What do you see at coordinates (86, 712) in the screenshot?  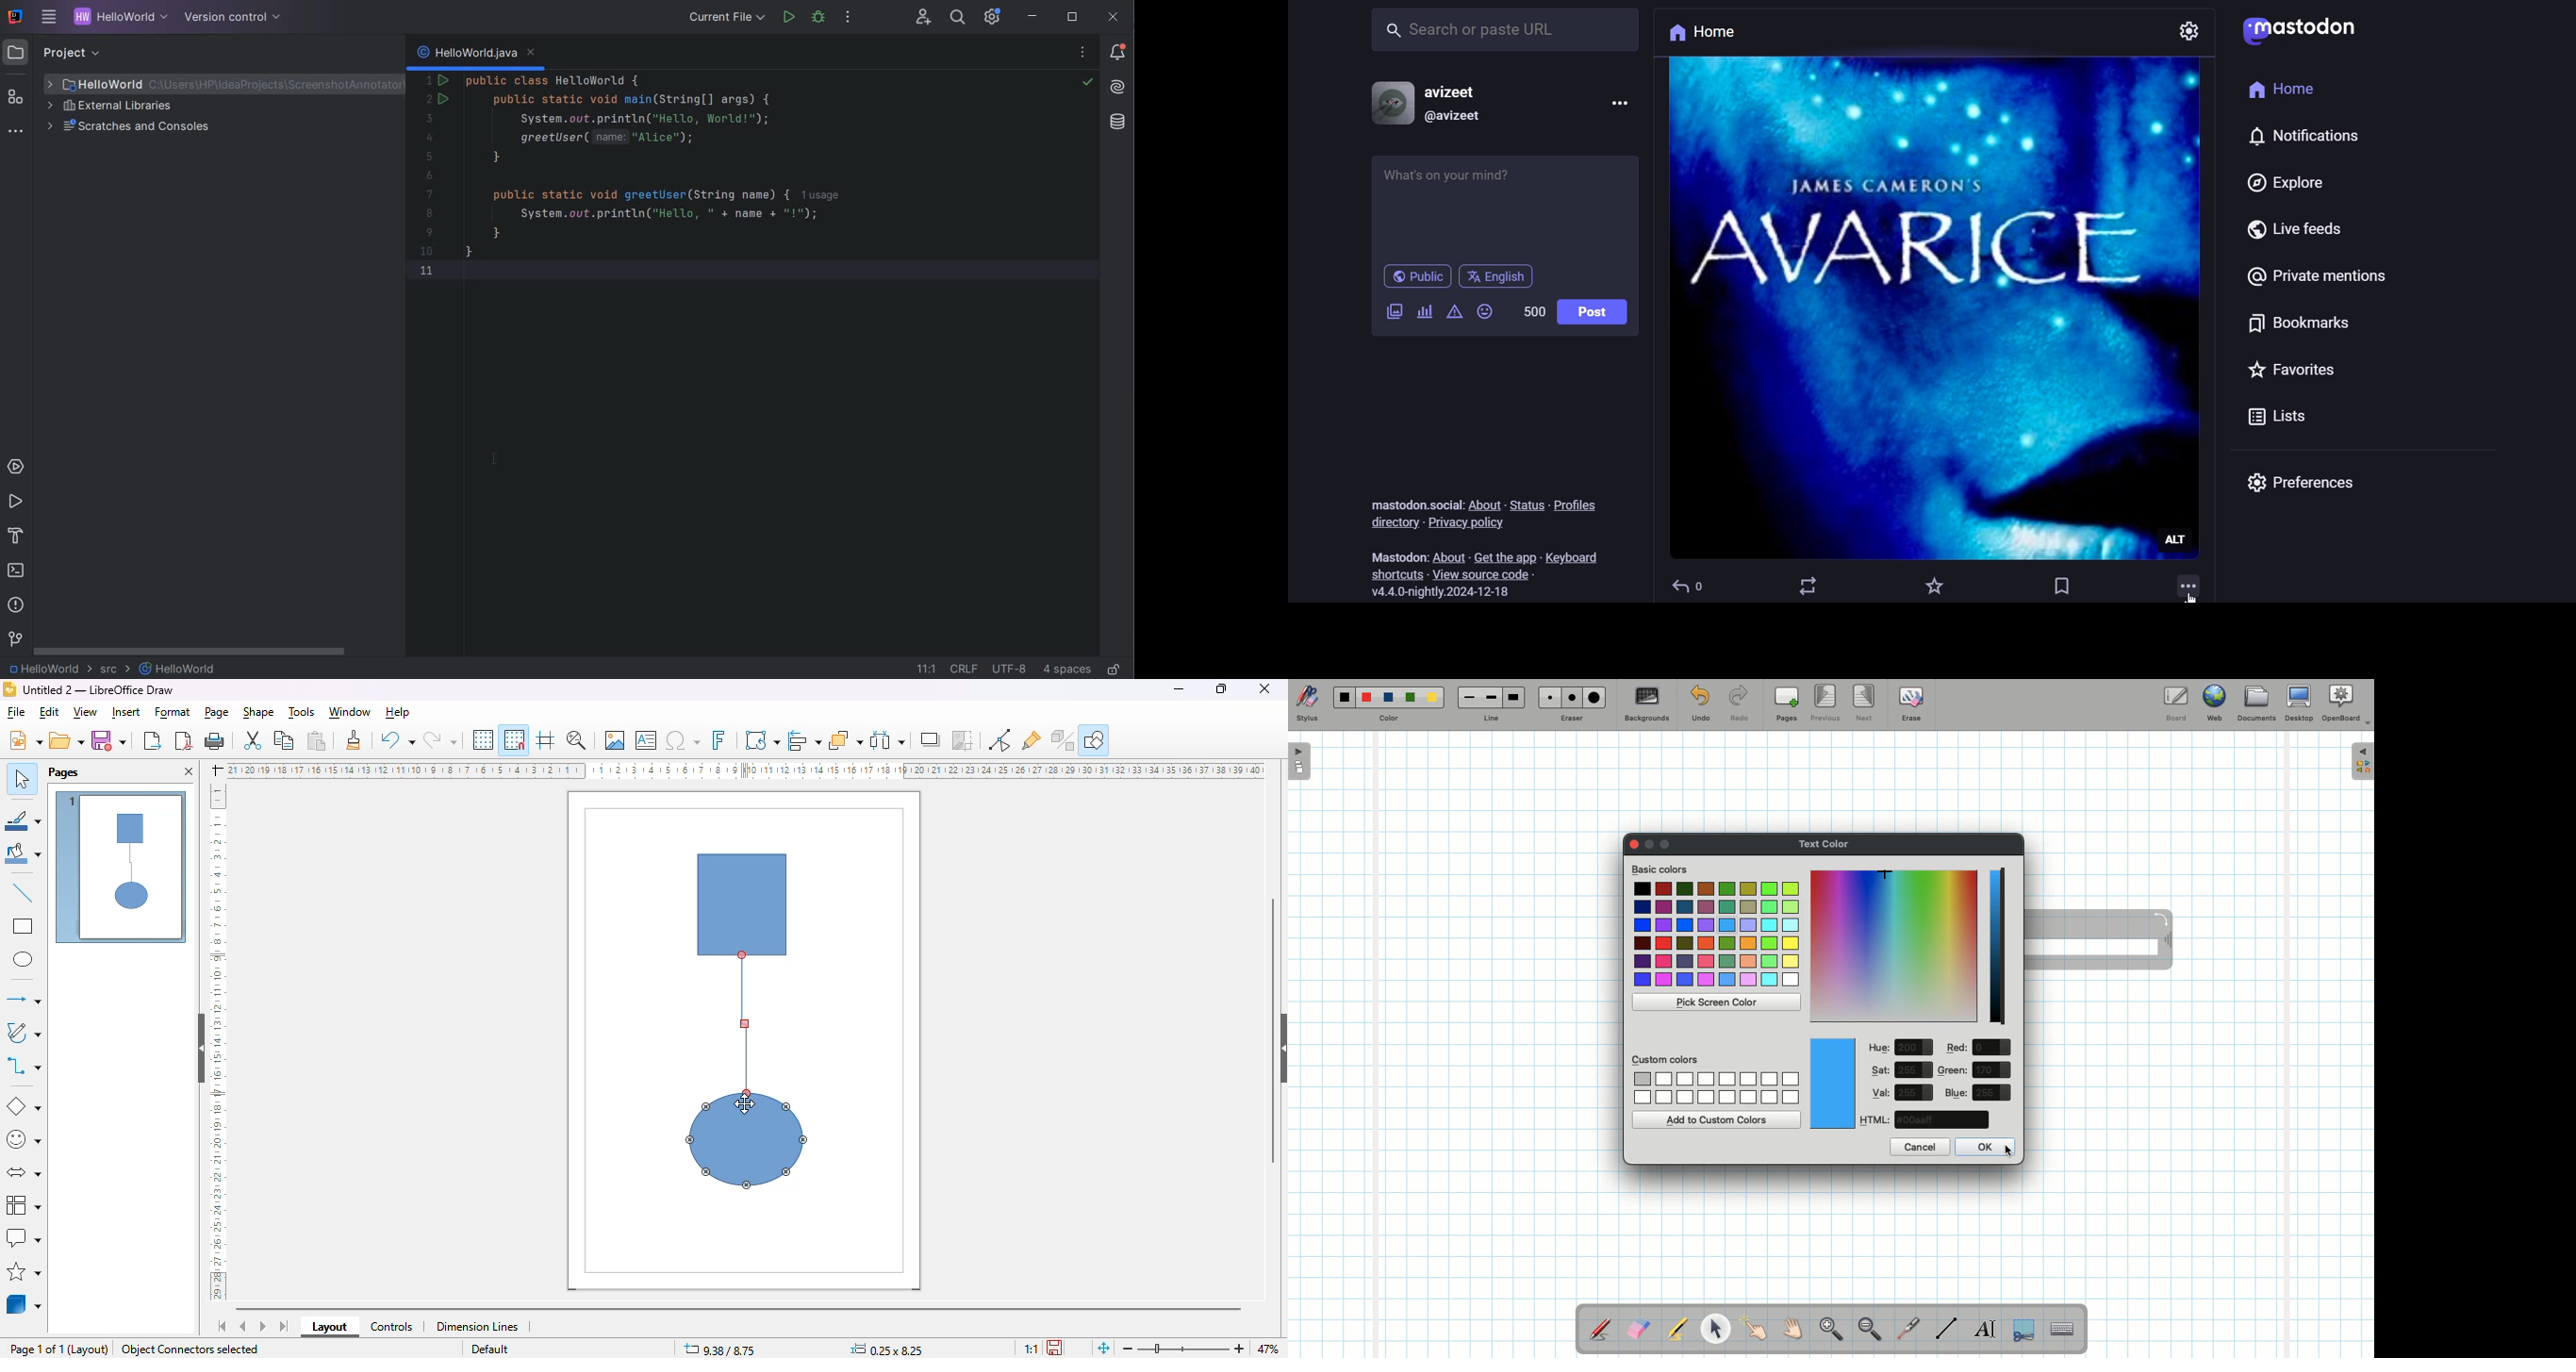 I see `view` at bounding box center [86, 712].